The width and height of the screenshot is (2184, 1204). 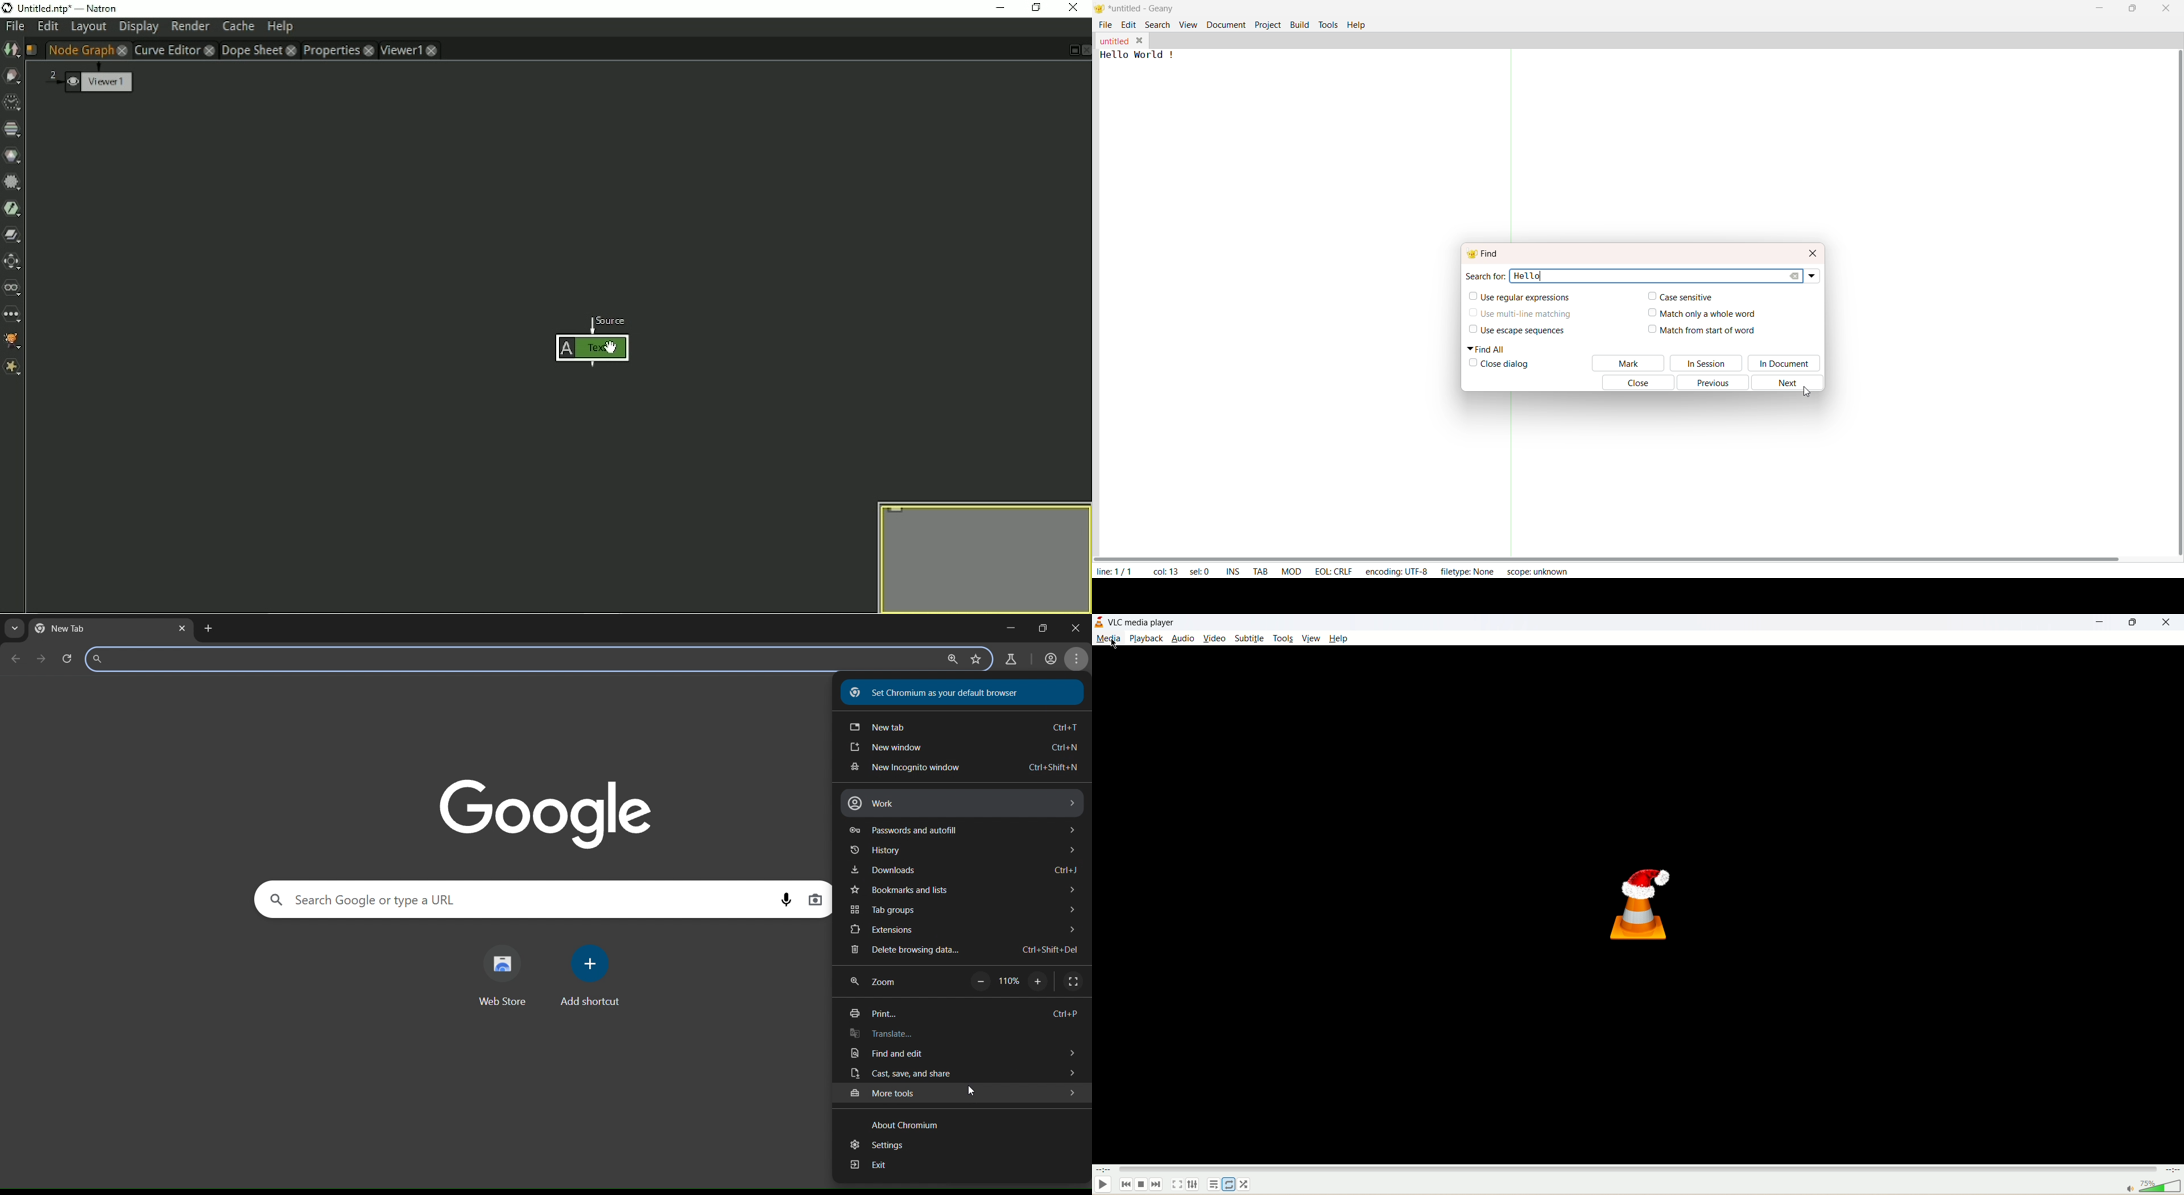 I want to click on playlist, so click(x=1214, y=1186).